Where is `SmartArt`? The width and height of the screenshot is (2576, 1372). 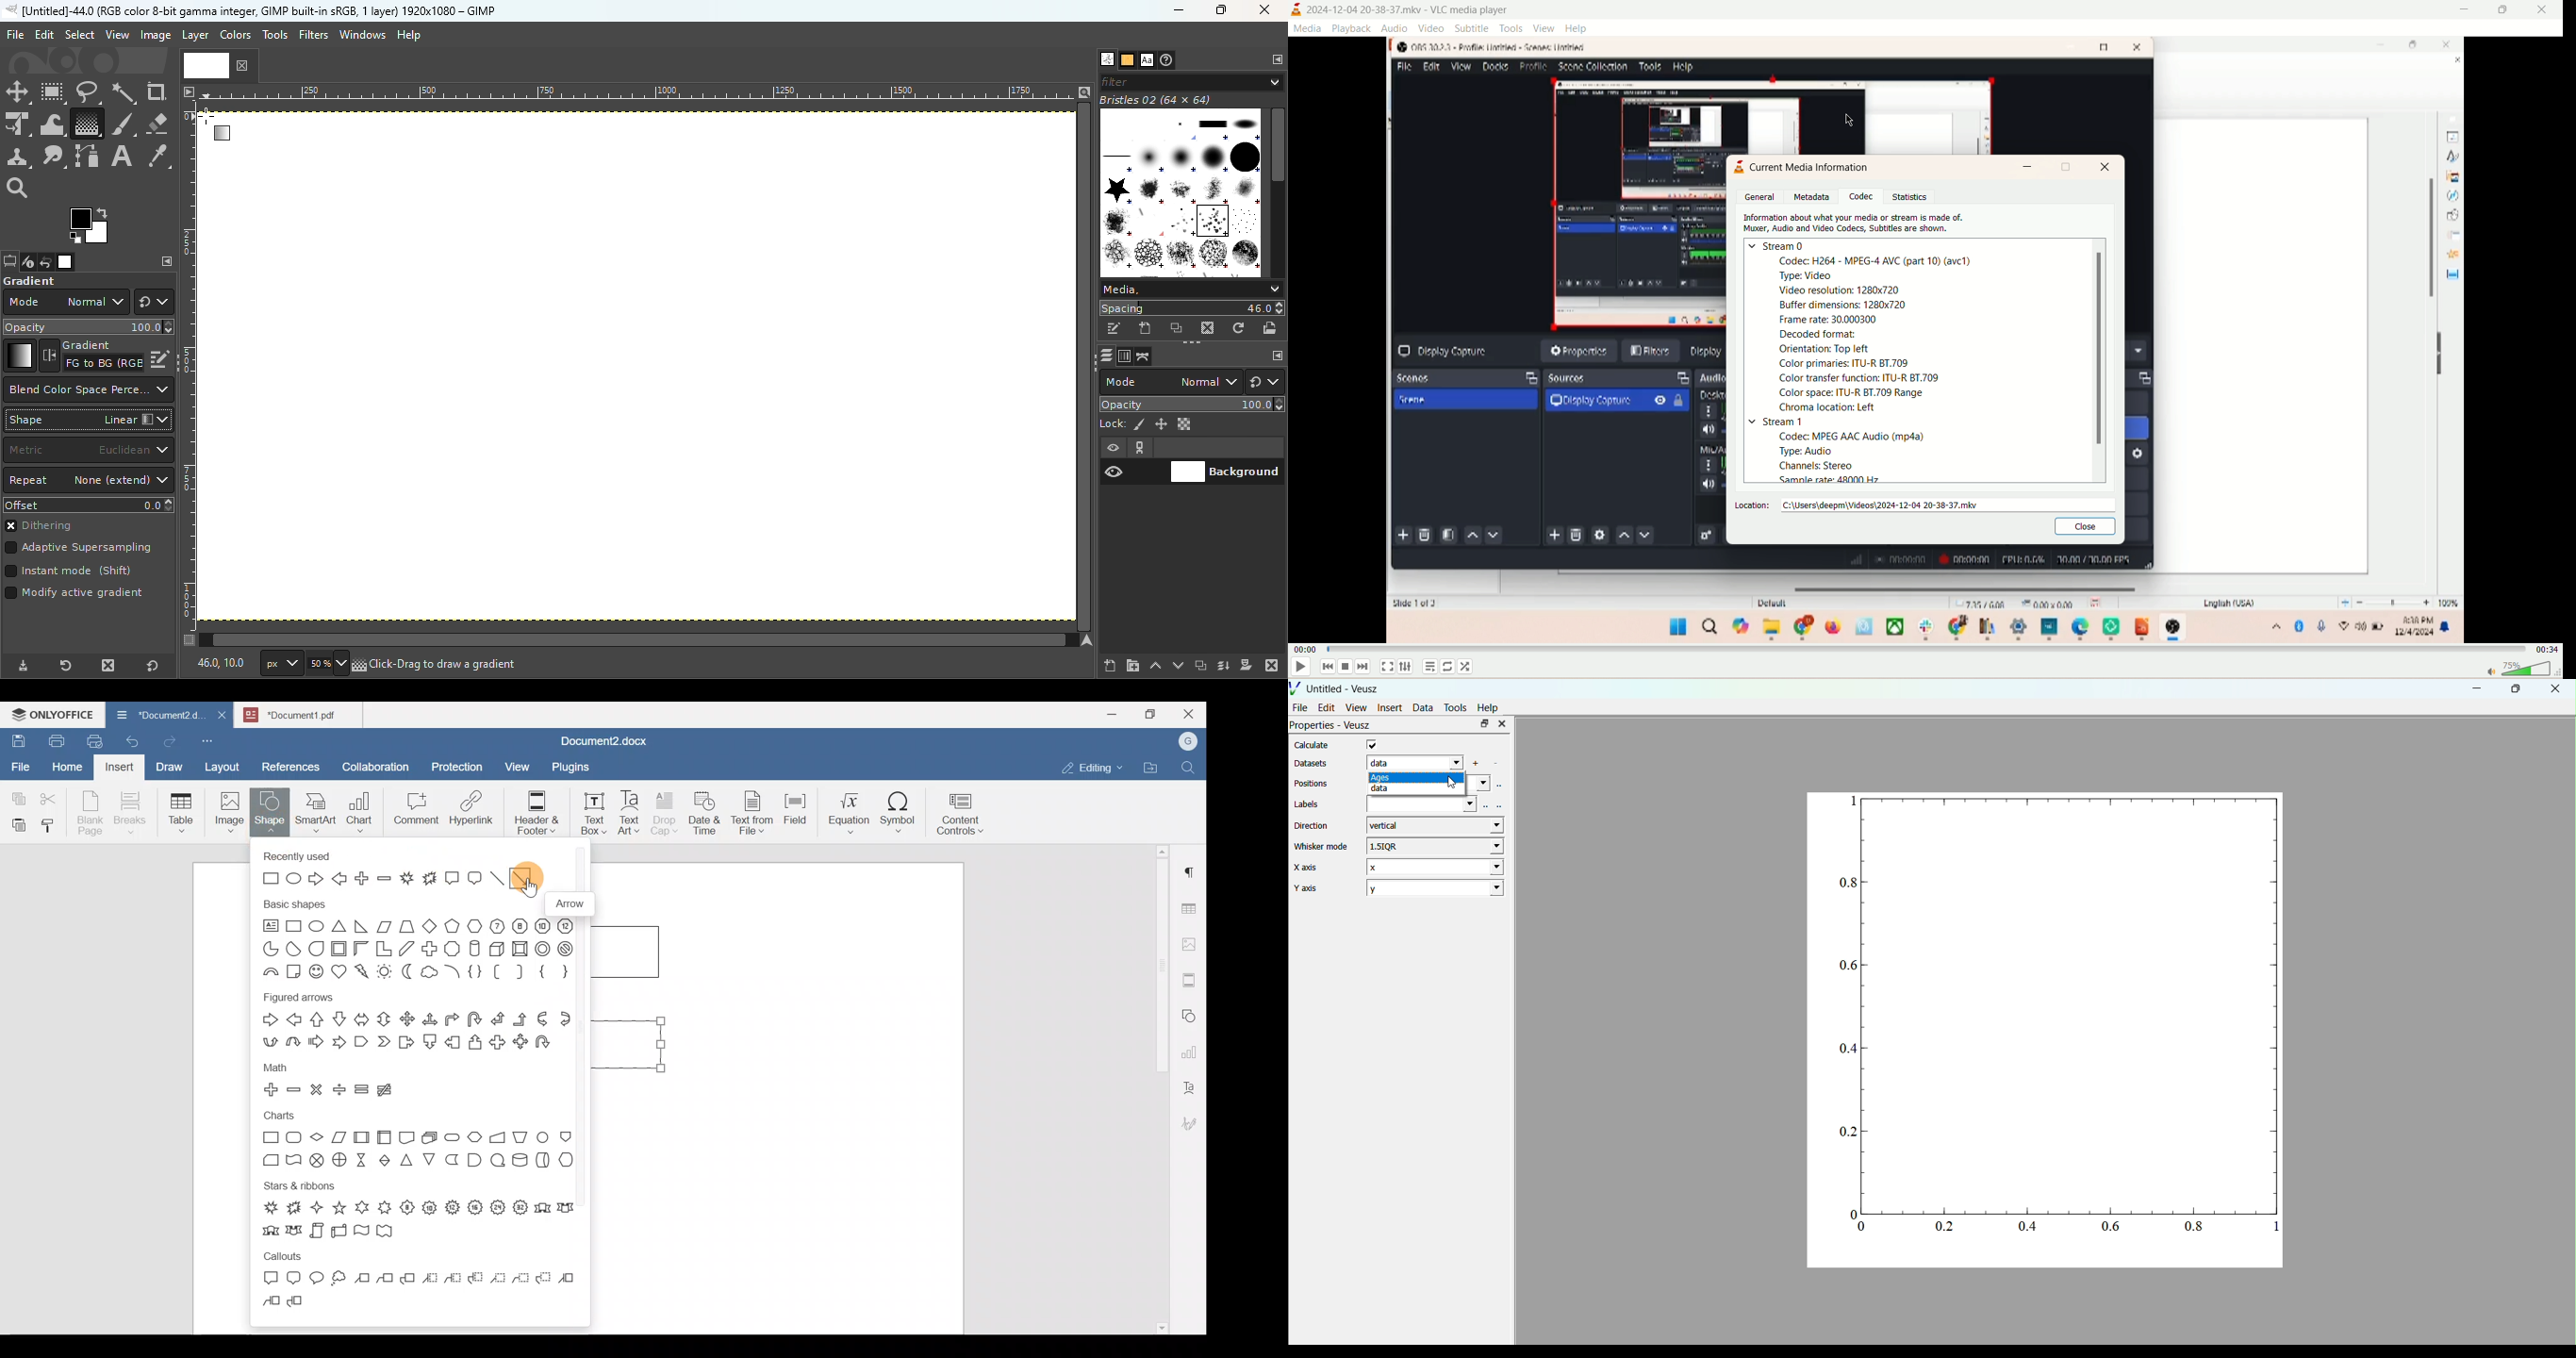 SmartArt is located at coordinates (314, 810).